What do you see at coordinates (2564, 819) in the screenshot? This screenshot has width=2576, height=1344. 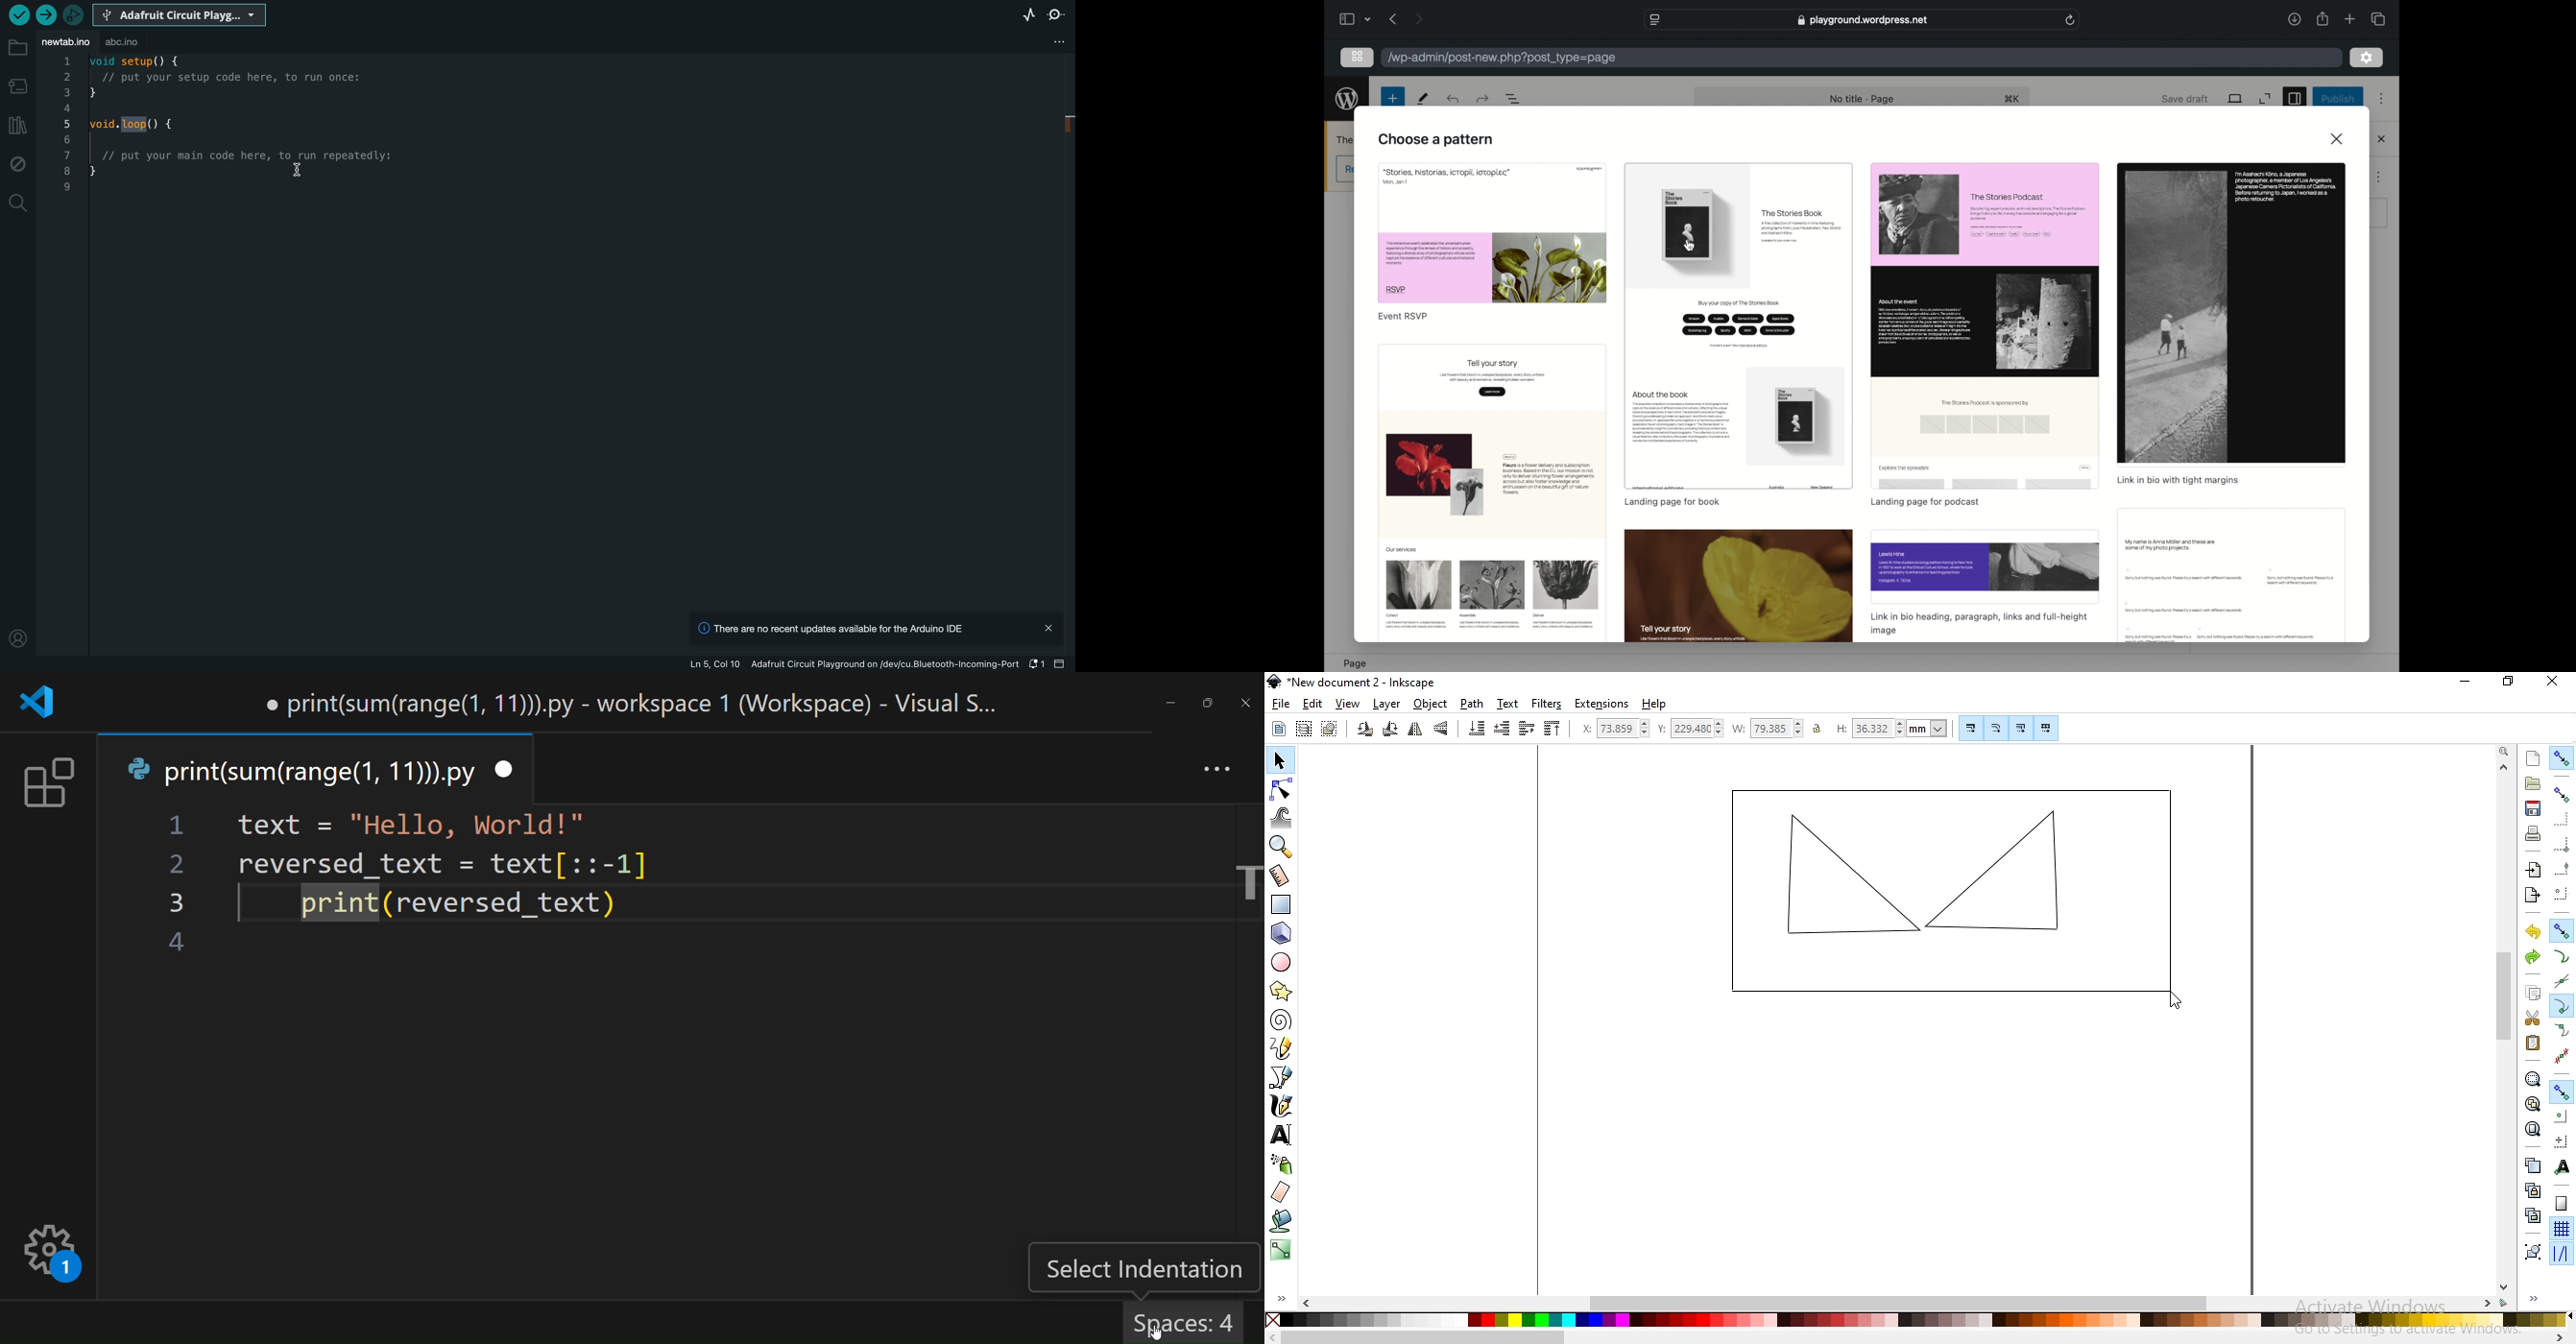 I see `snap to edges of bounding boxes` at bounding box center [2564, 819].